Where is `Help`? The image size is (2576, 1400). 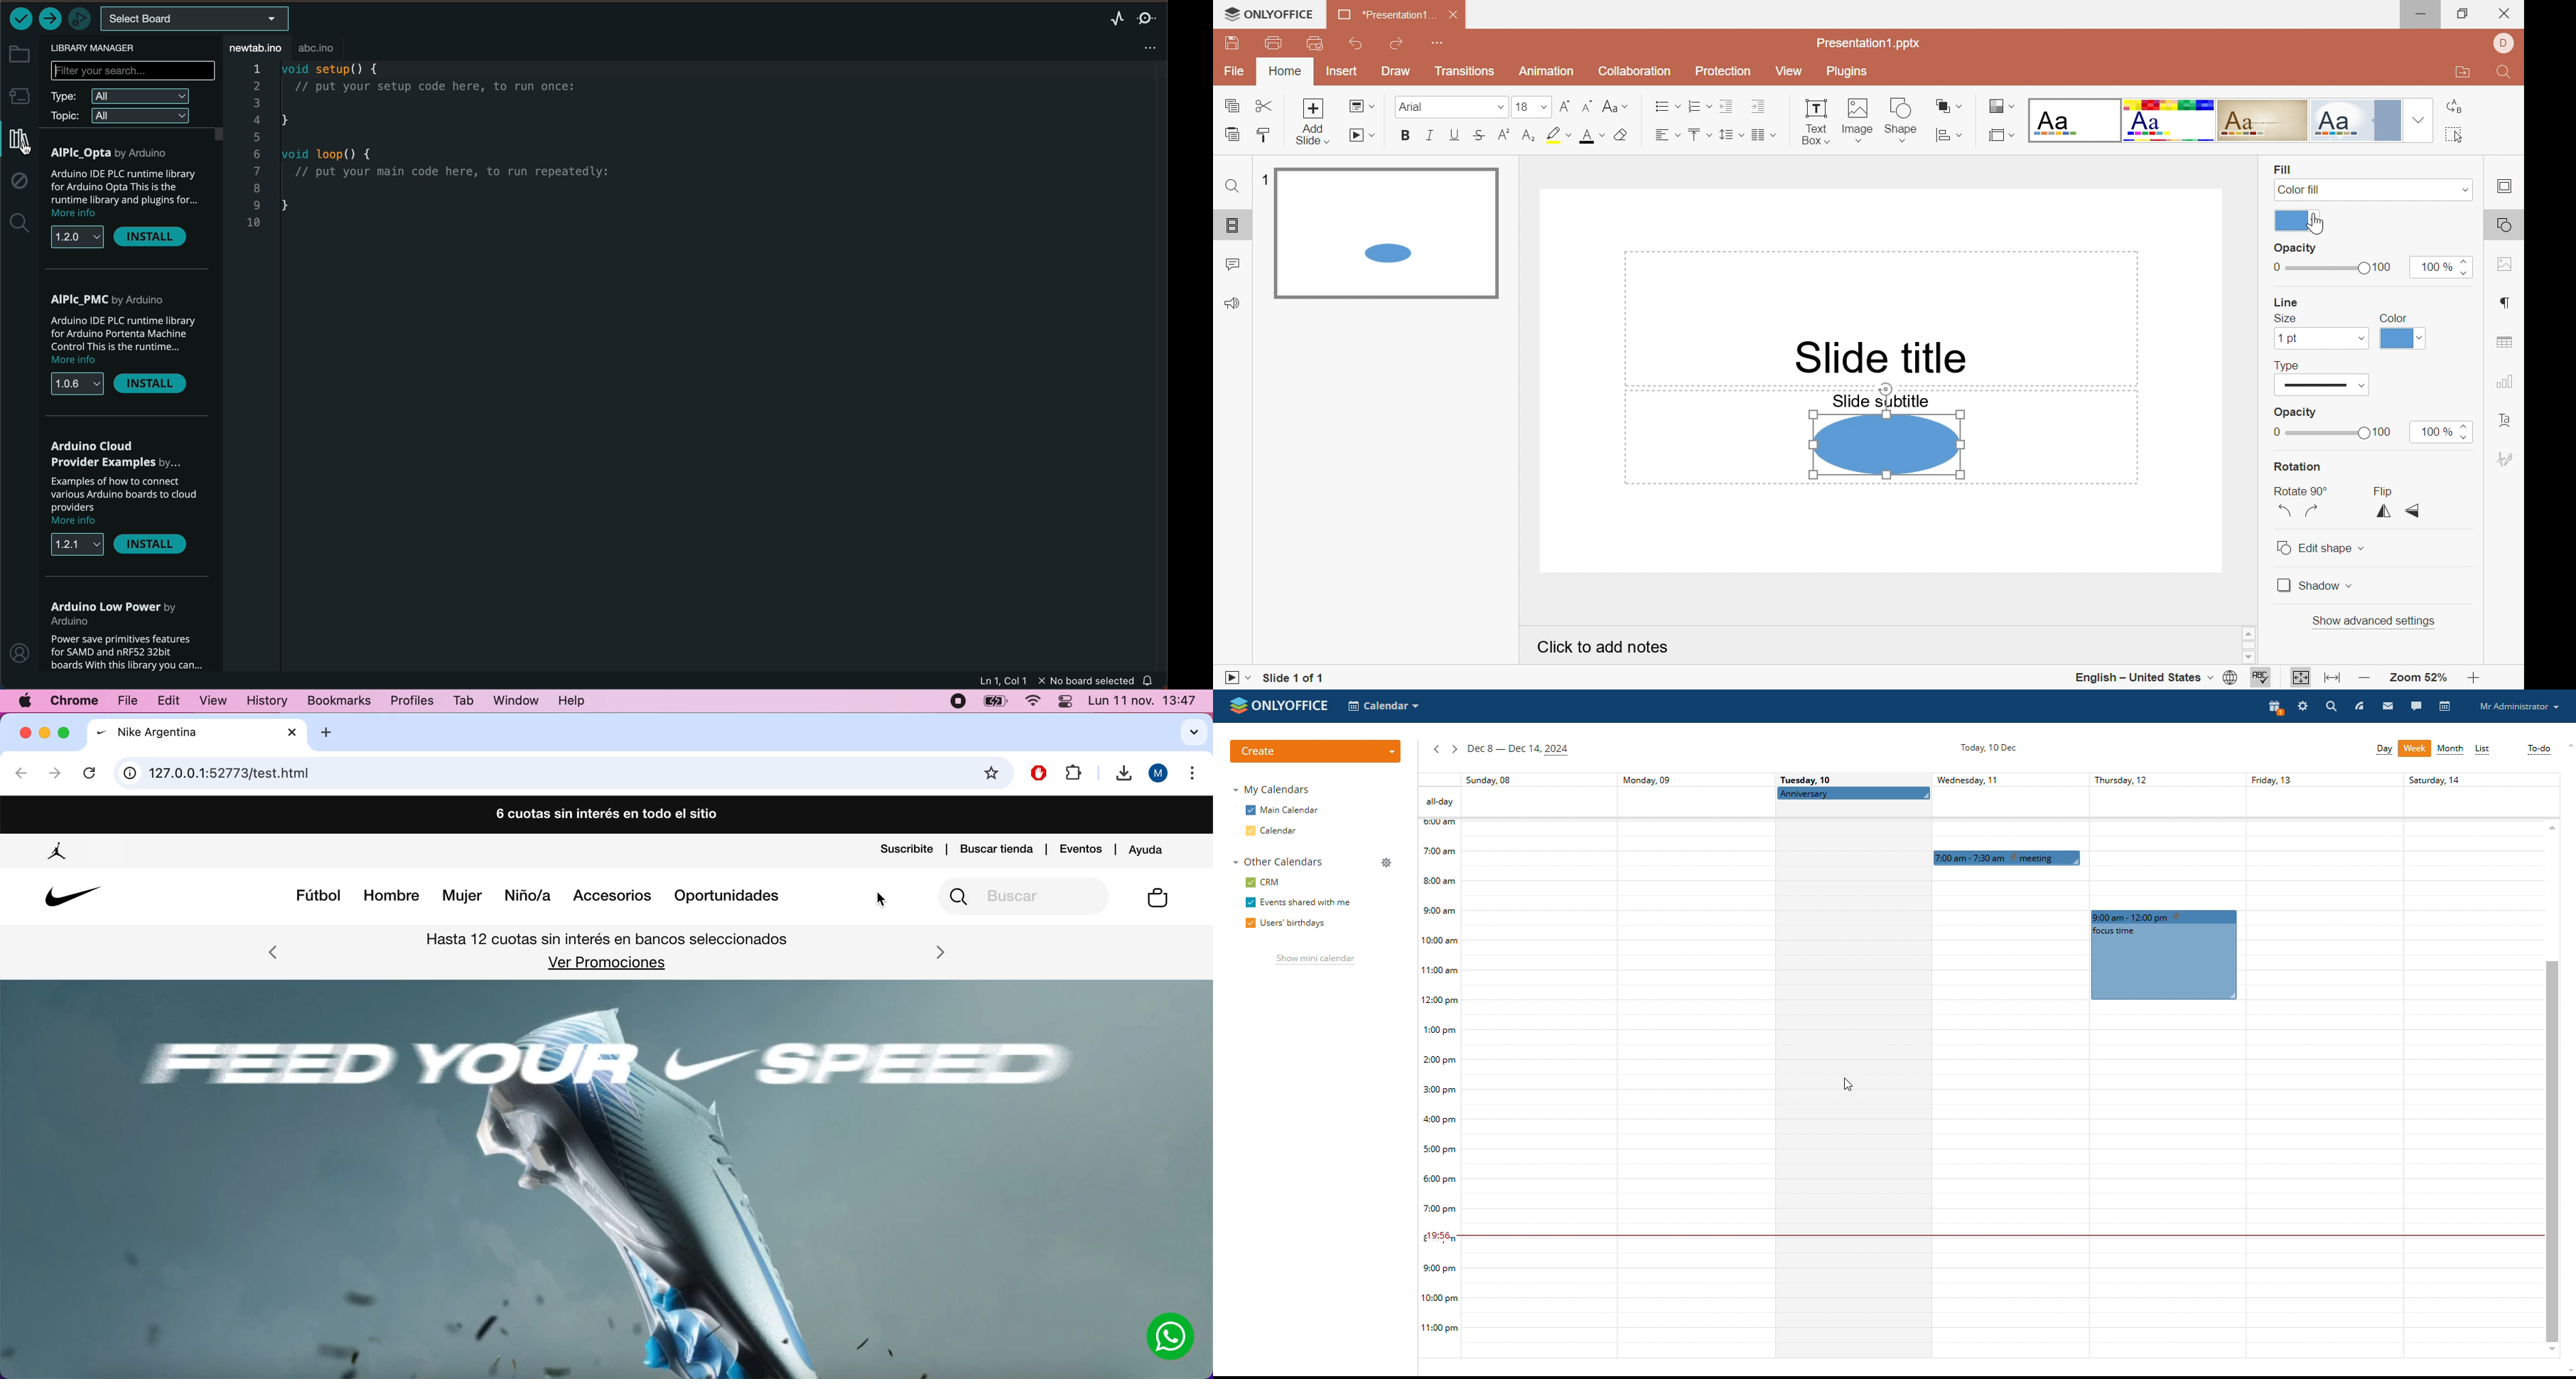 Help is located at coordinates (572, 702).